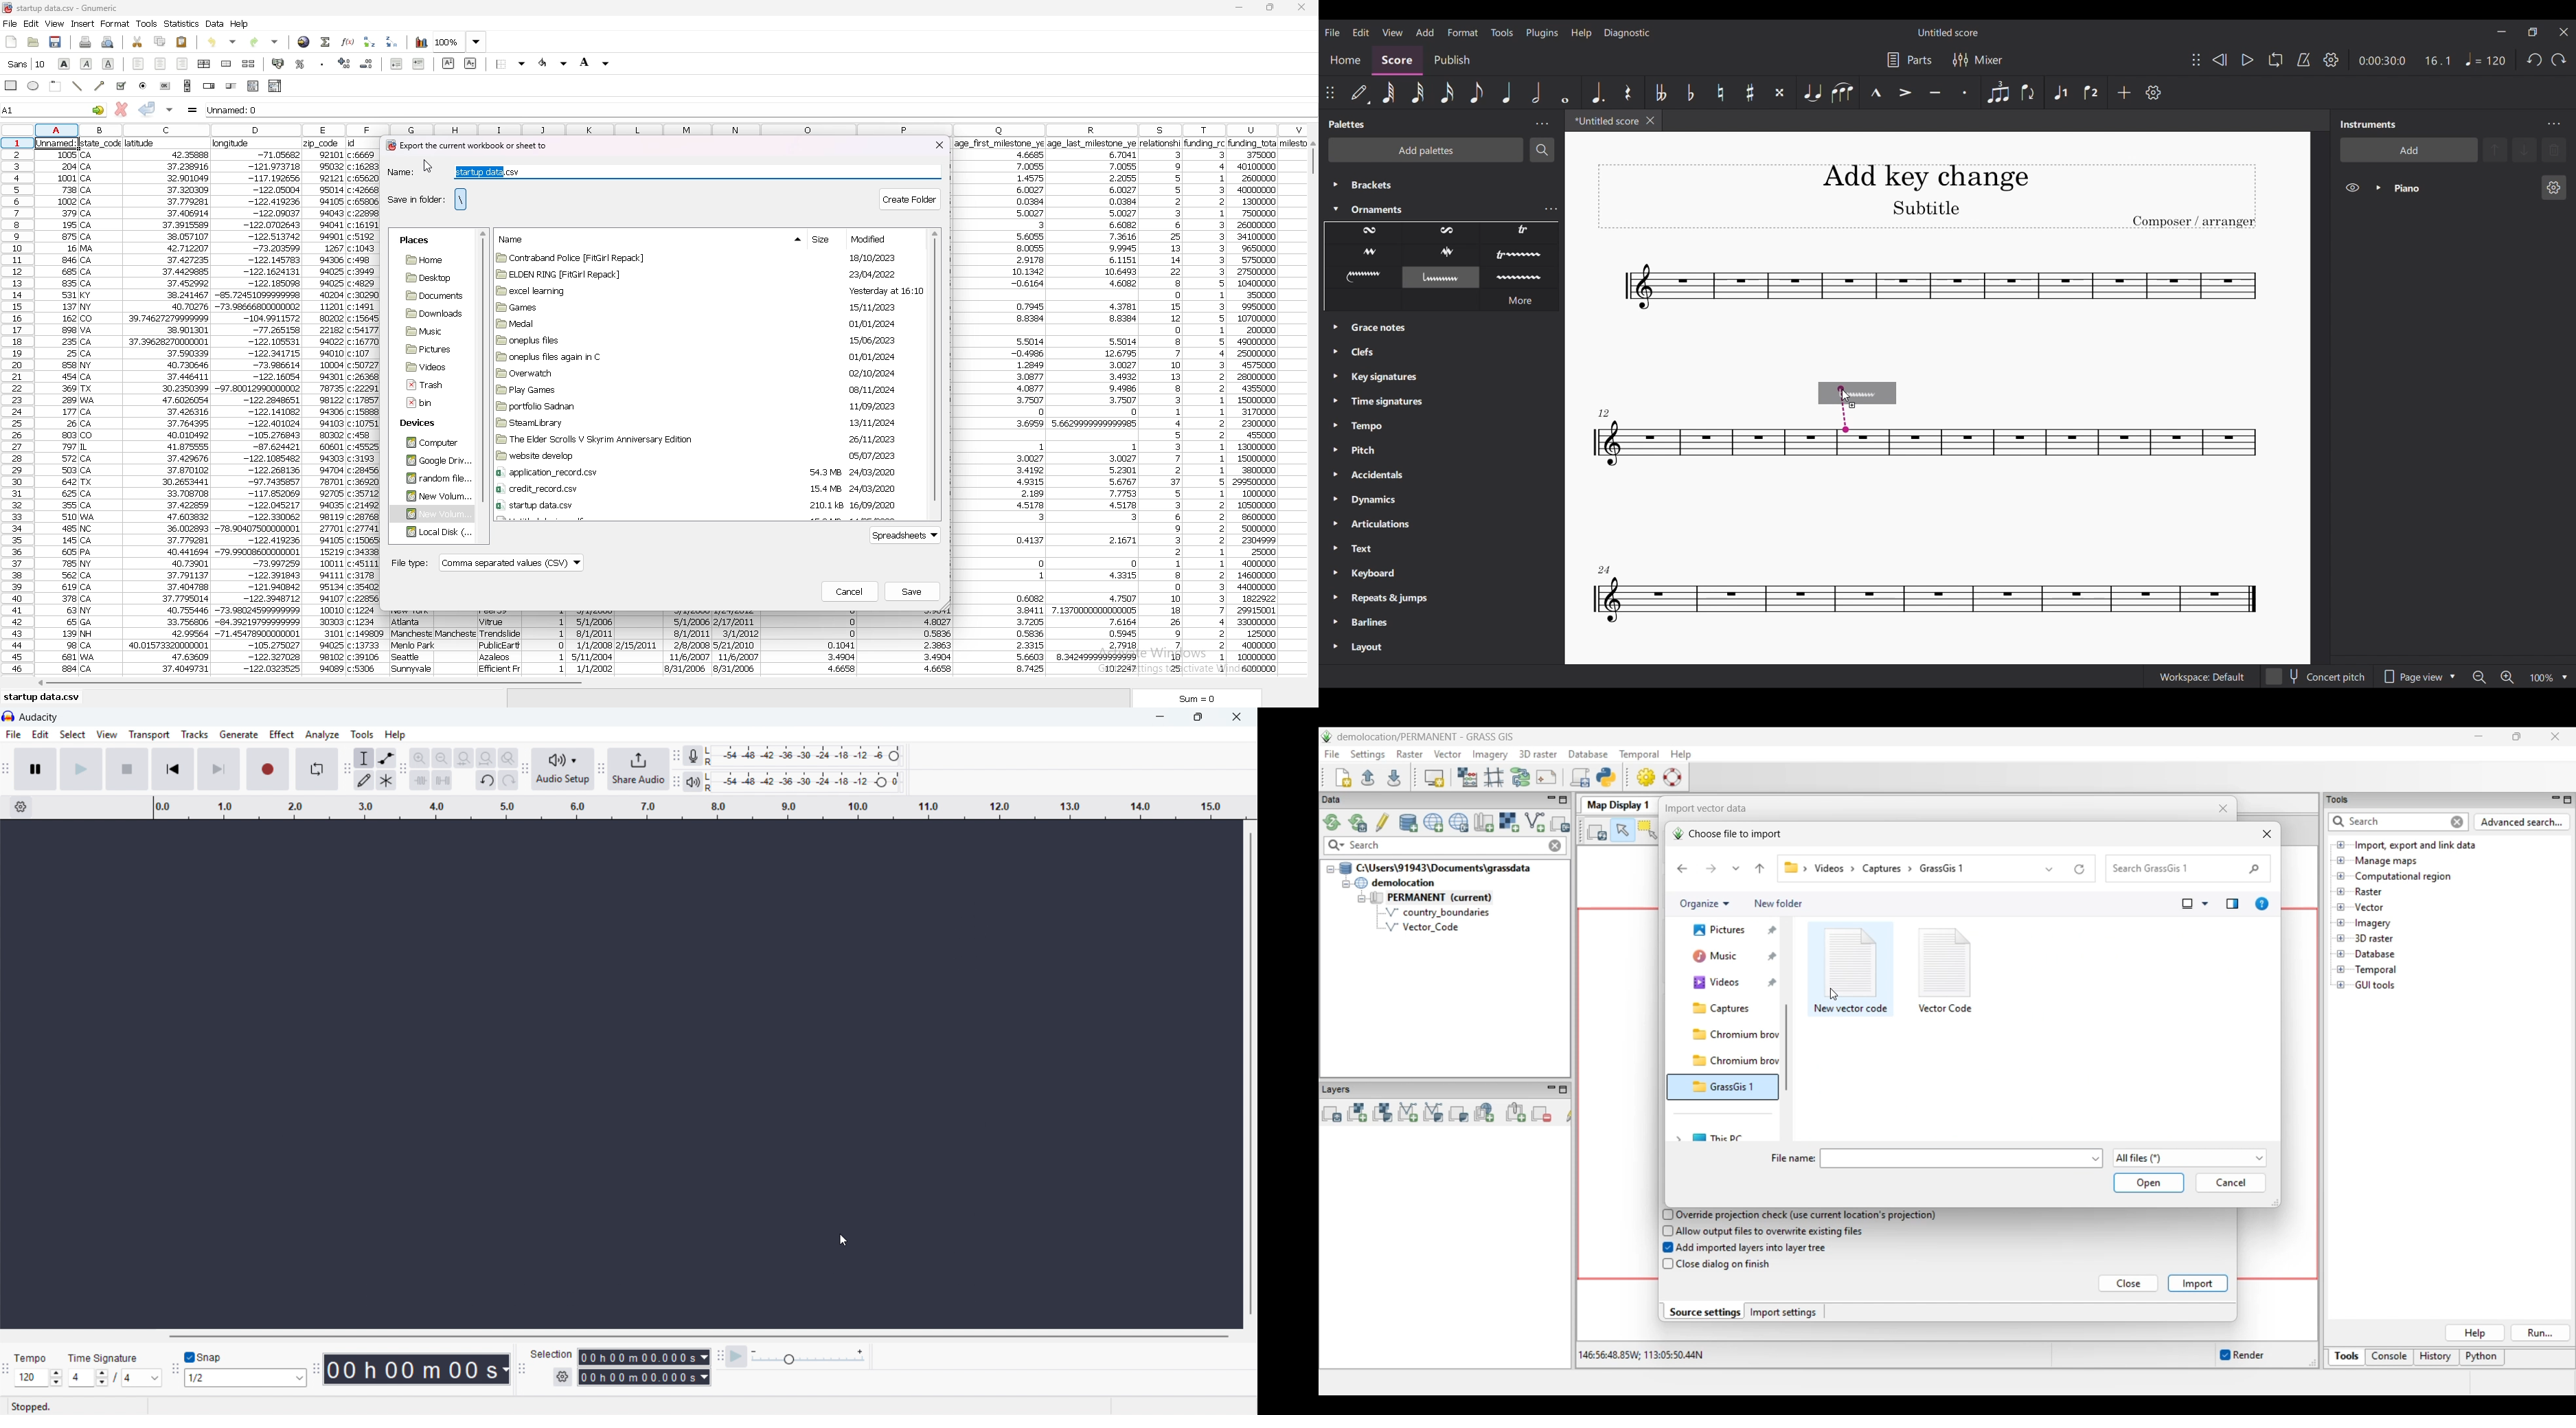  Describe the element at coordinates (107, 734) in the screenshot. I see `view` at that location.